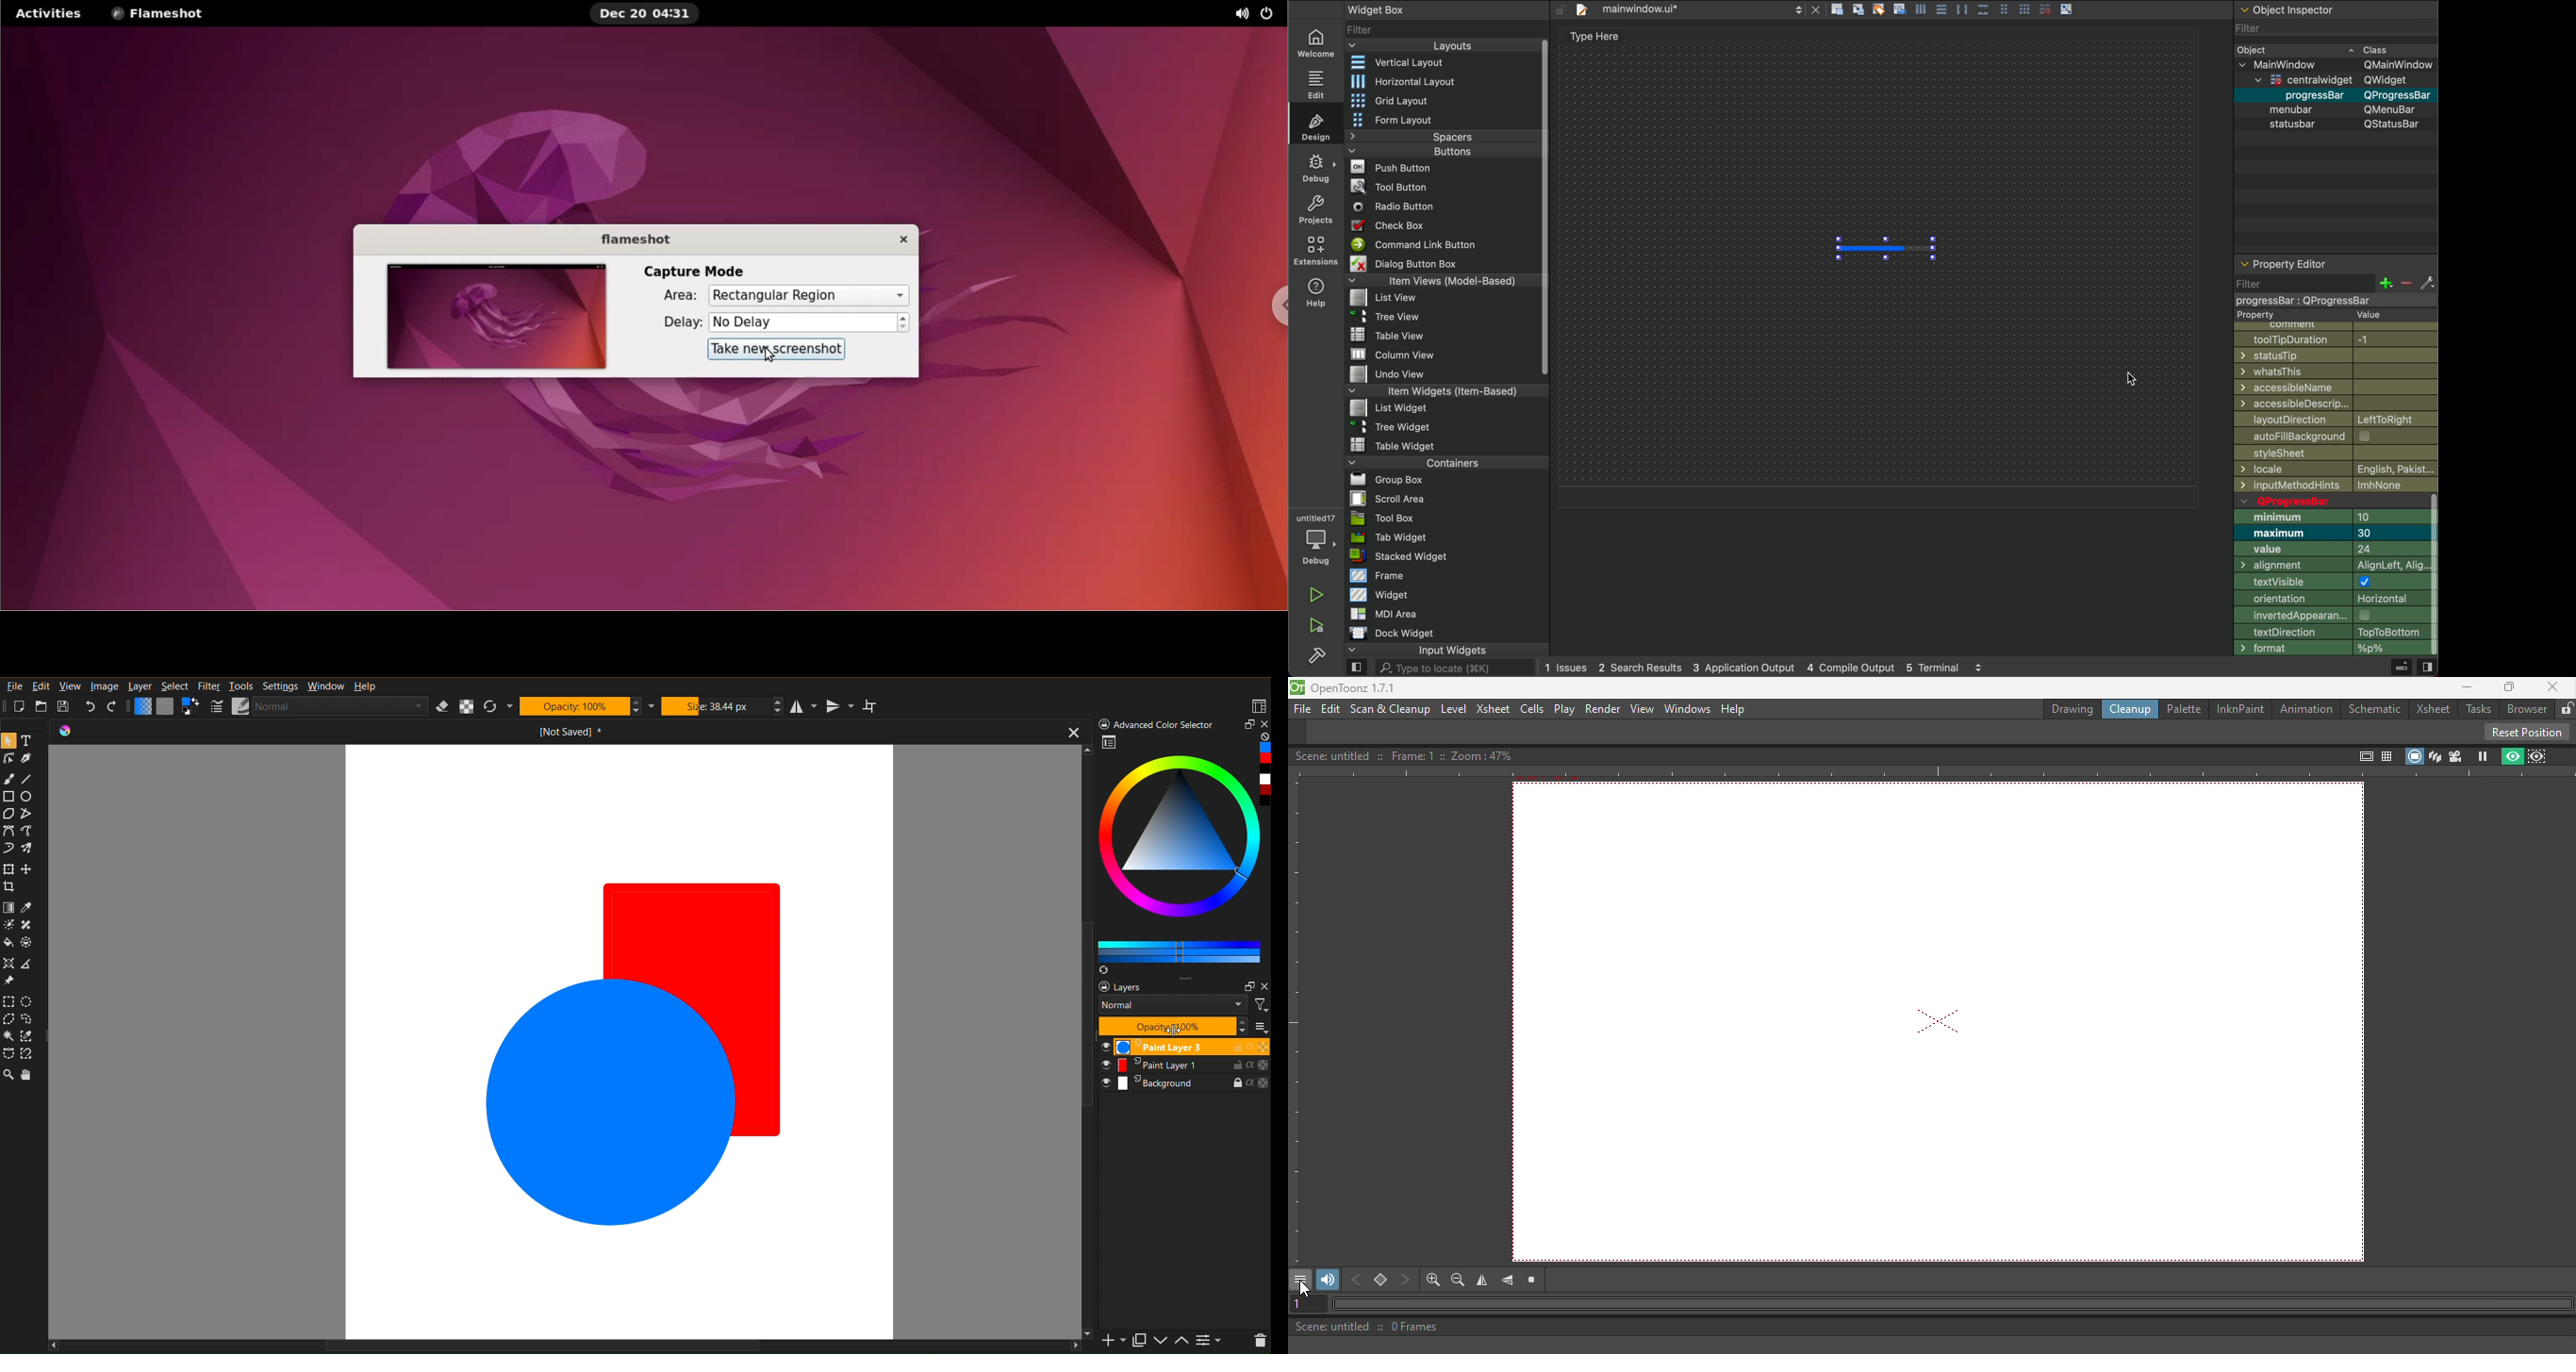 The width and height of the screenshot is (2576, 1372). Describe the element at coordinates (1386, 538) in the screenshot. I see `Tab Widget` at that location.